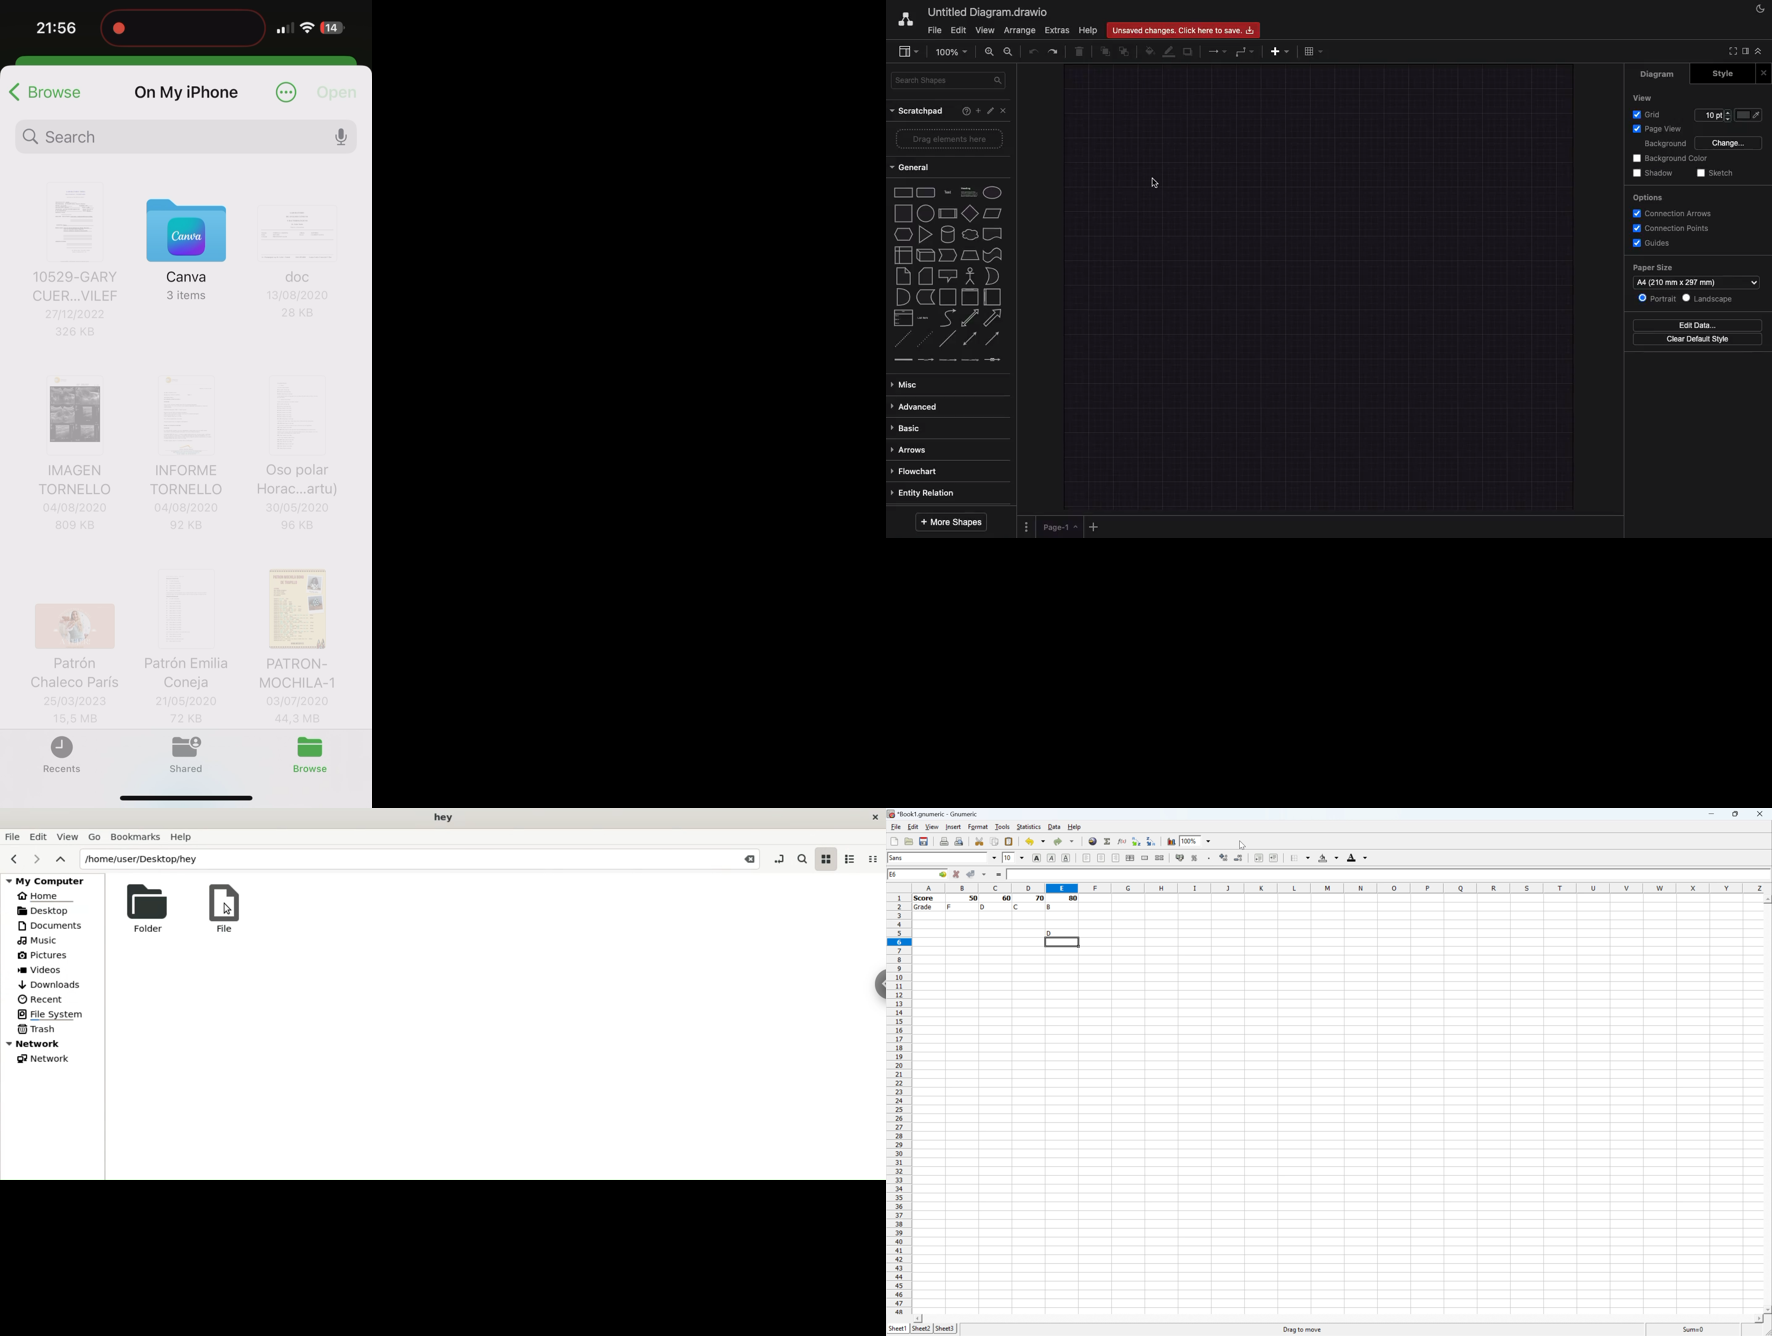 This screenshot has width=1792, height=1344. Describe the element at coordinates (907, 19) in the screenshot. I see `Draw.io` at that location.